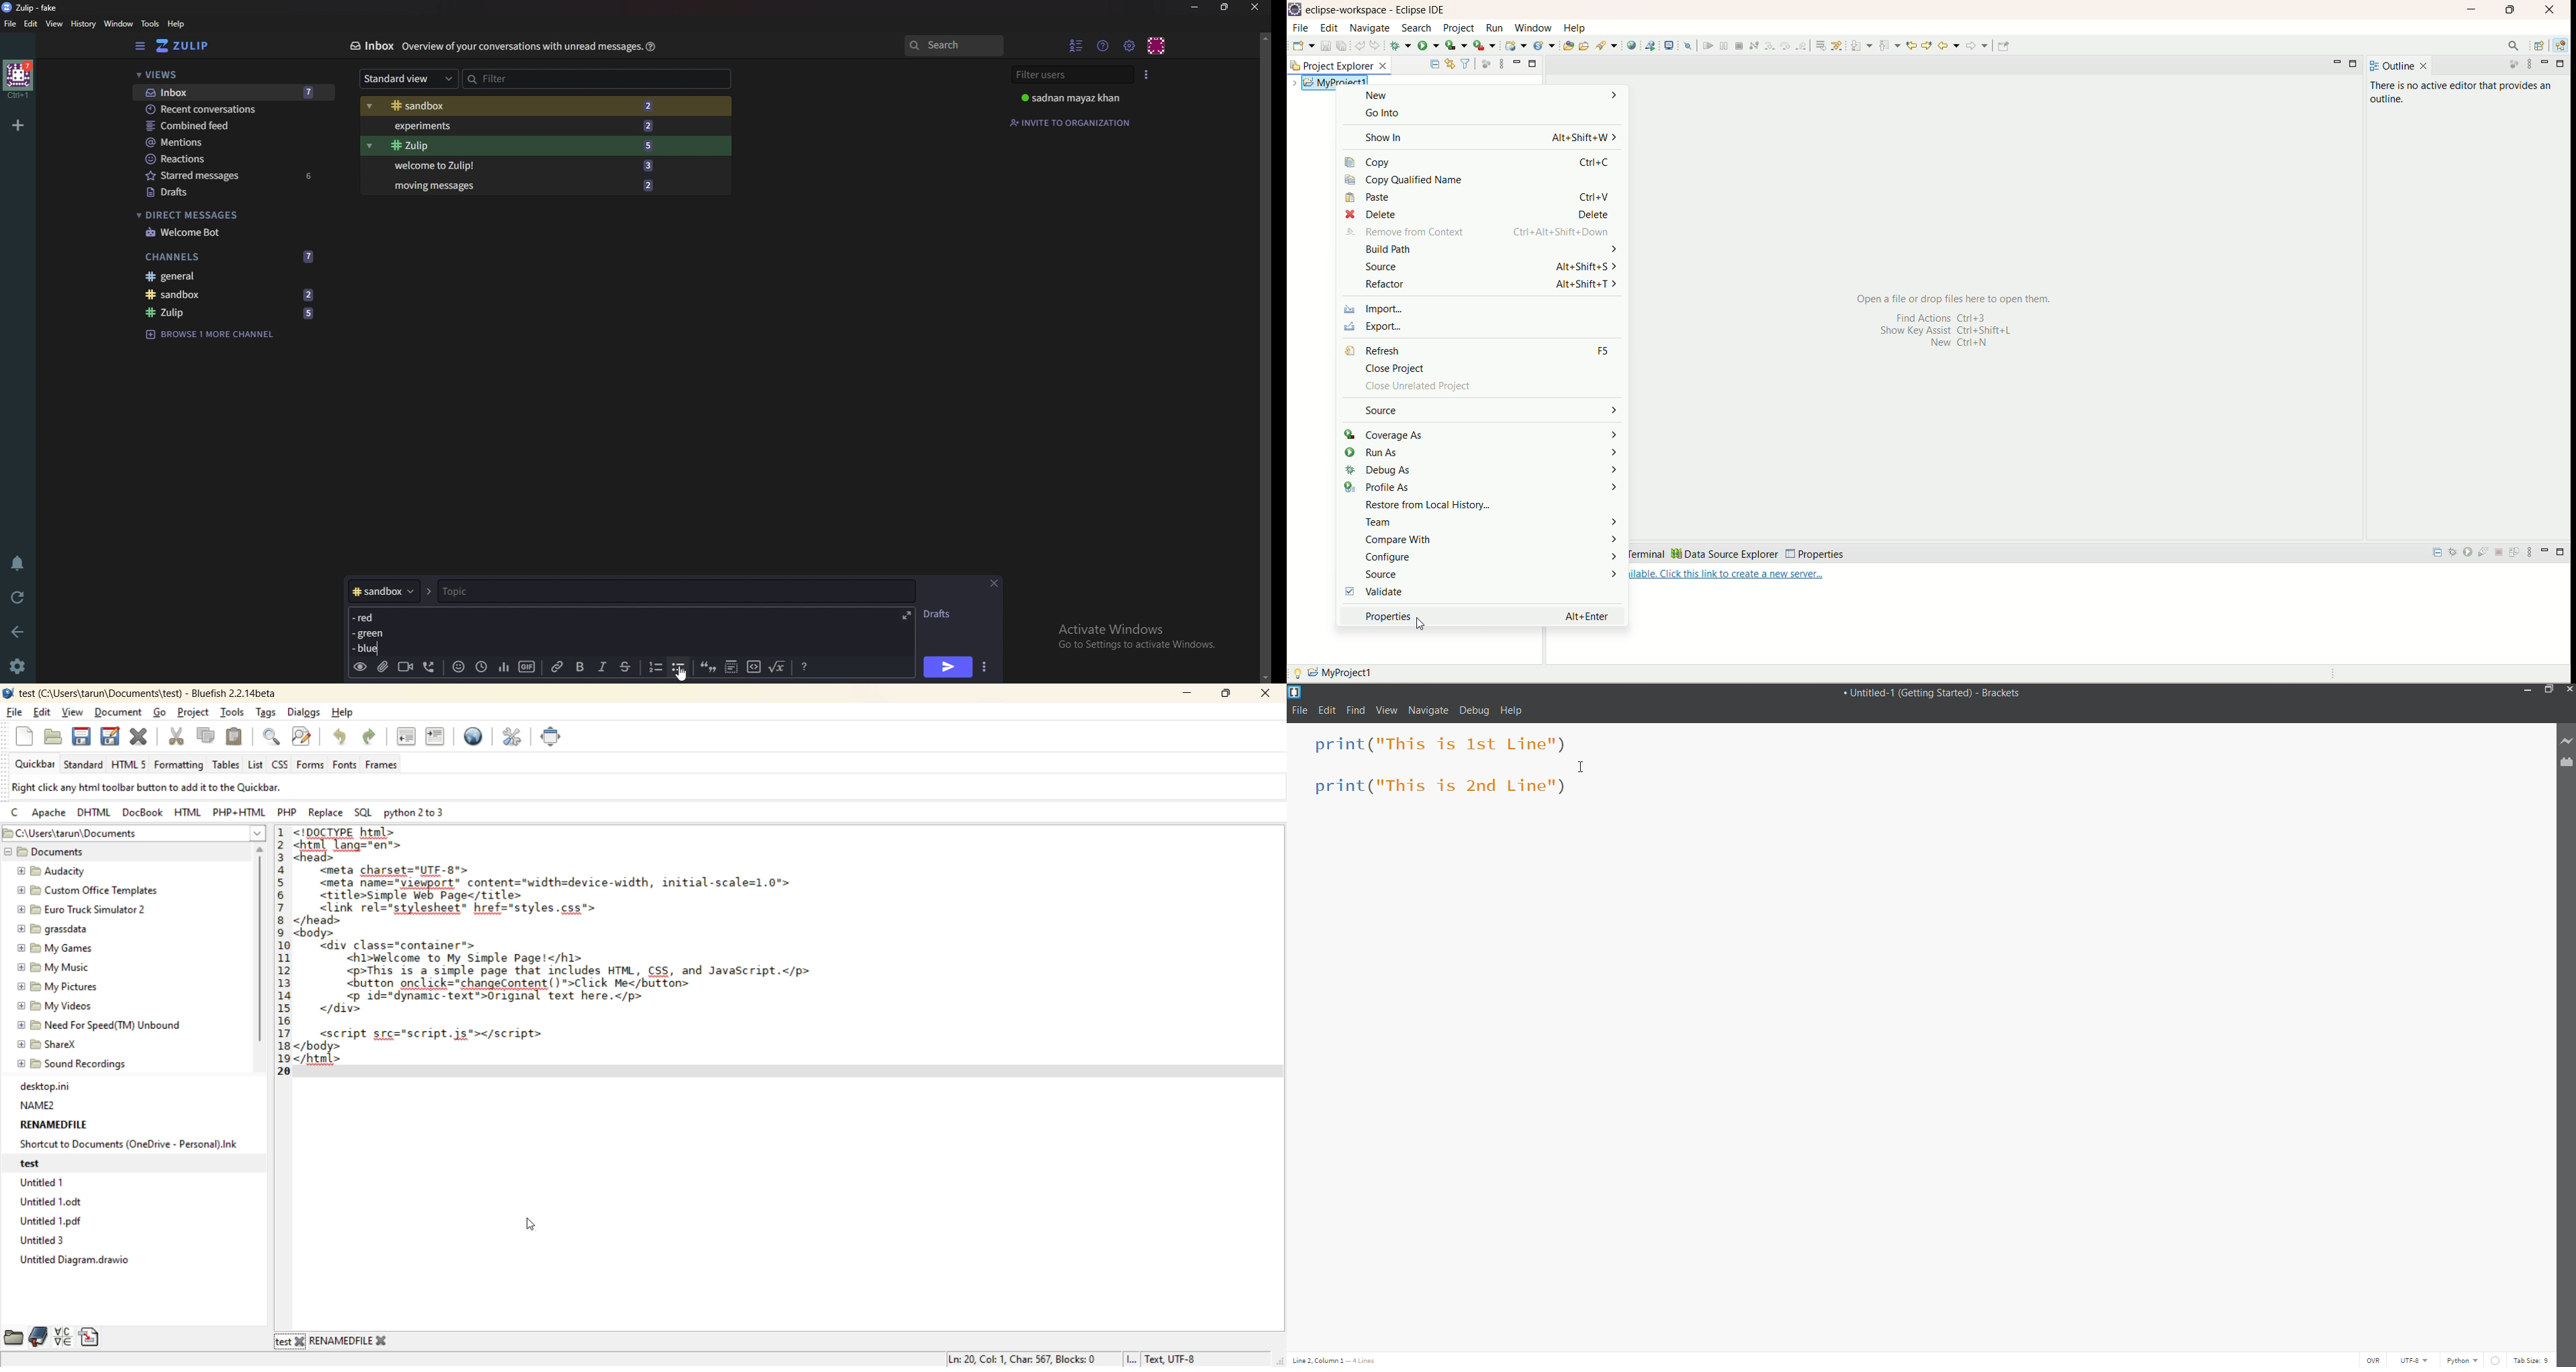  What do you see at coordinates (685, 672) in the screenshot?
I see `Cursor` at bounding box center [685, 672].